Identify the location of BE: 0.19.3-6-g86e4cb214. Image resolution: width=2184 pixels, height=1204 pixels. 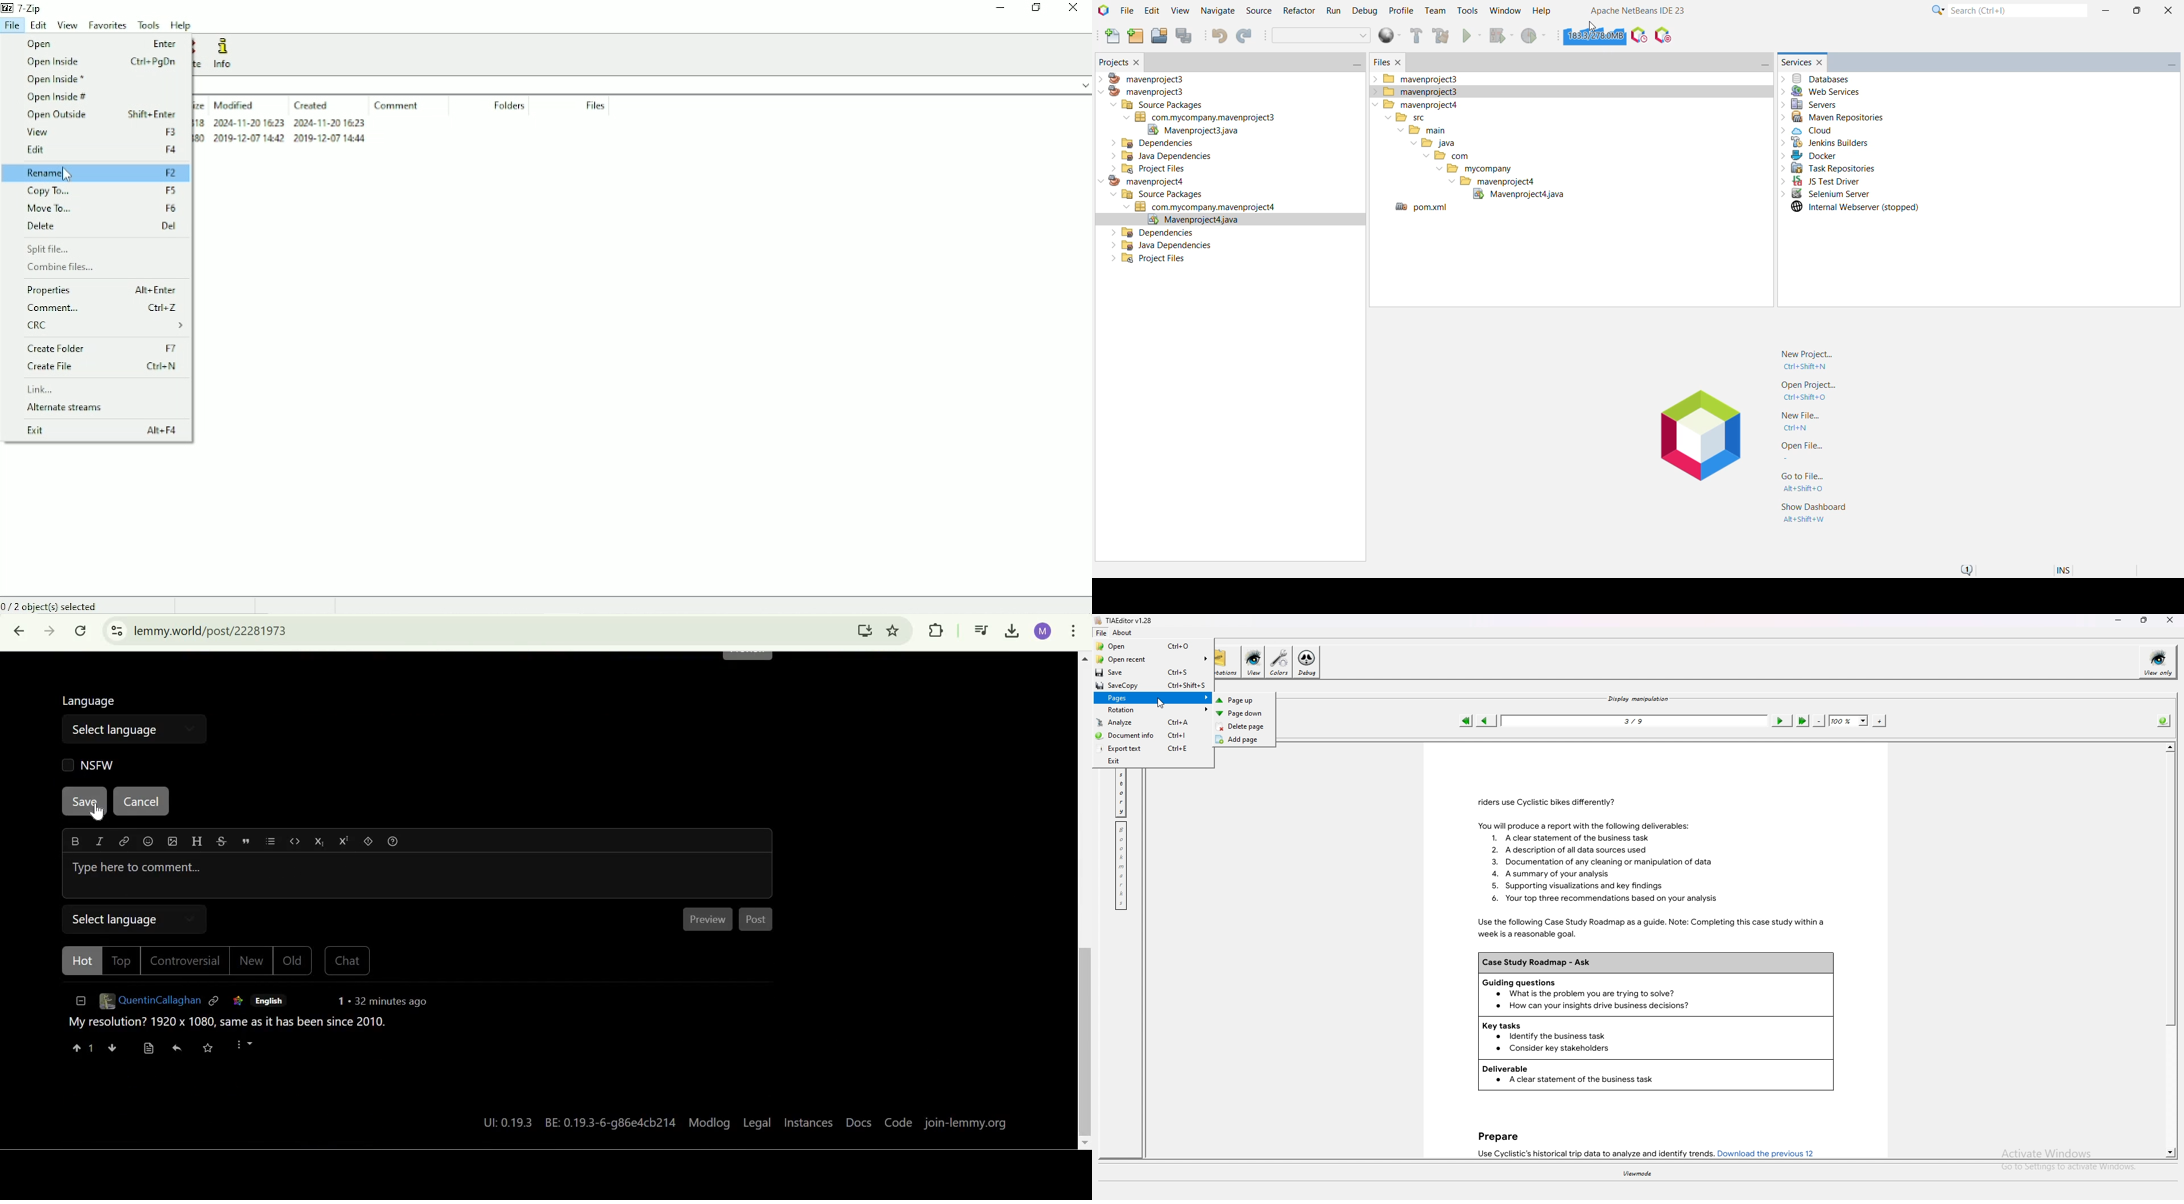
(612, 1122).